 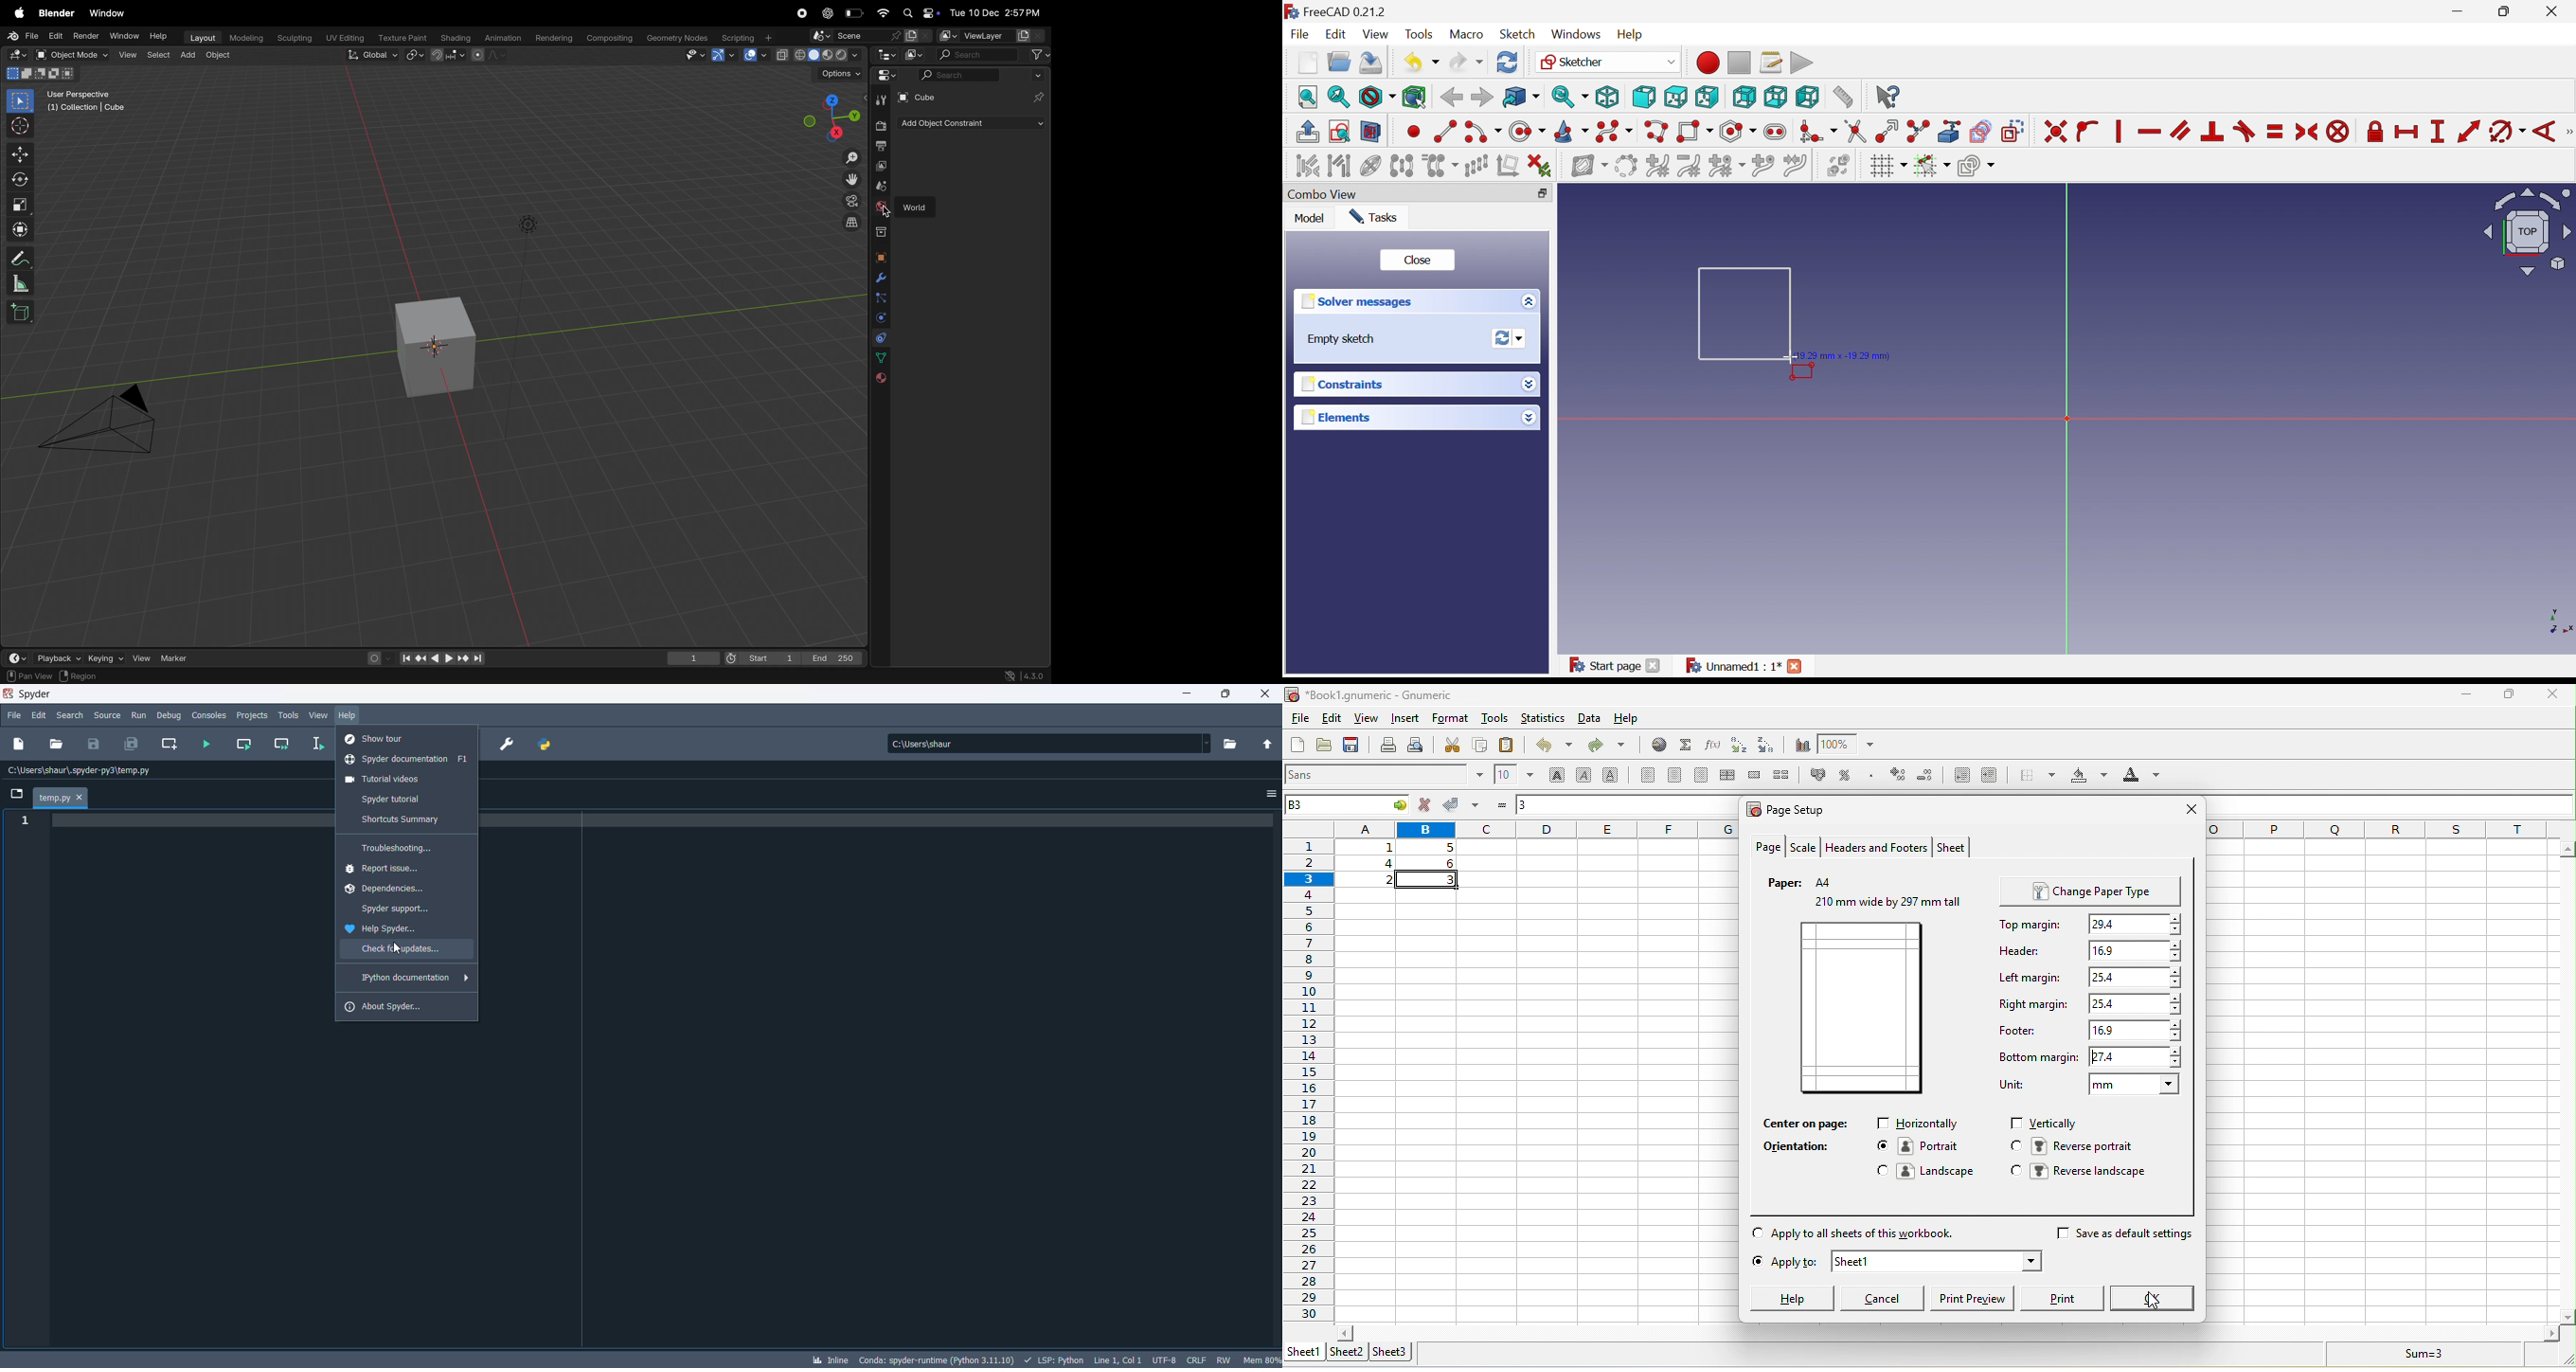 What do you see at coordinates (969, 124) in the screenshot?
I see `Add object constraint` at bounding box center [969, 124].